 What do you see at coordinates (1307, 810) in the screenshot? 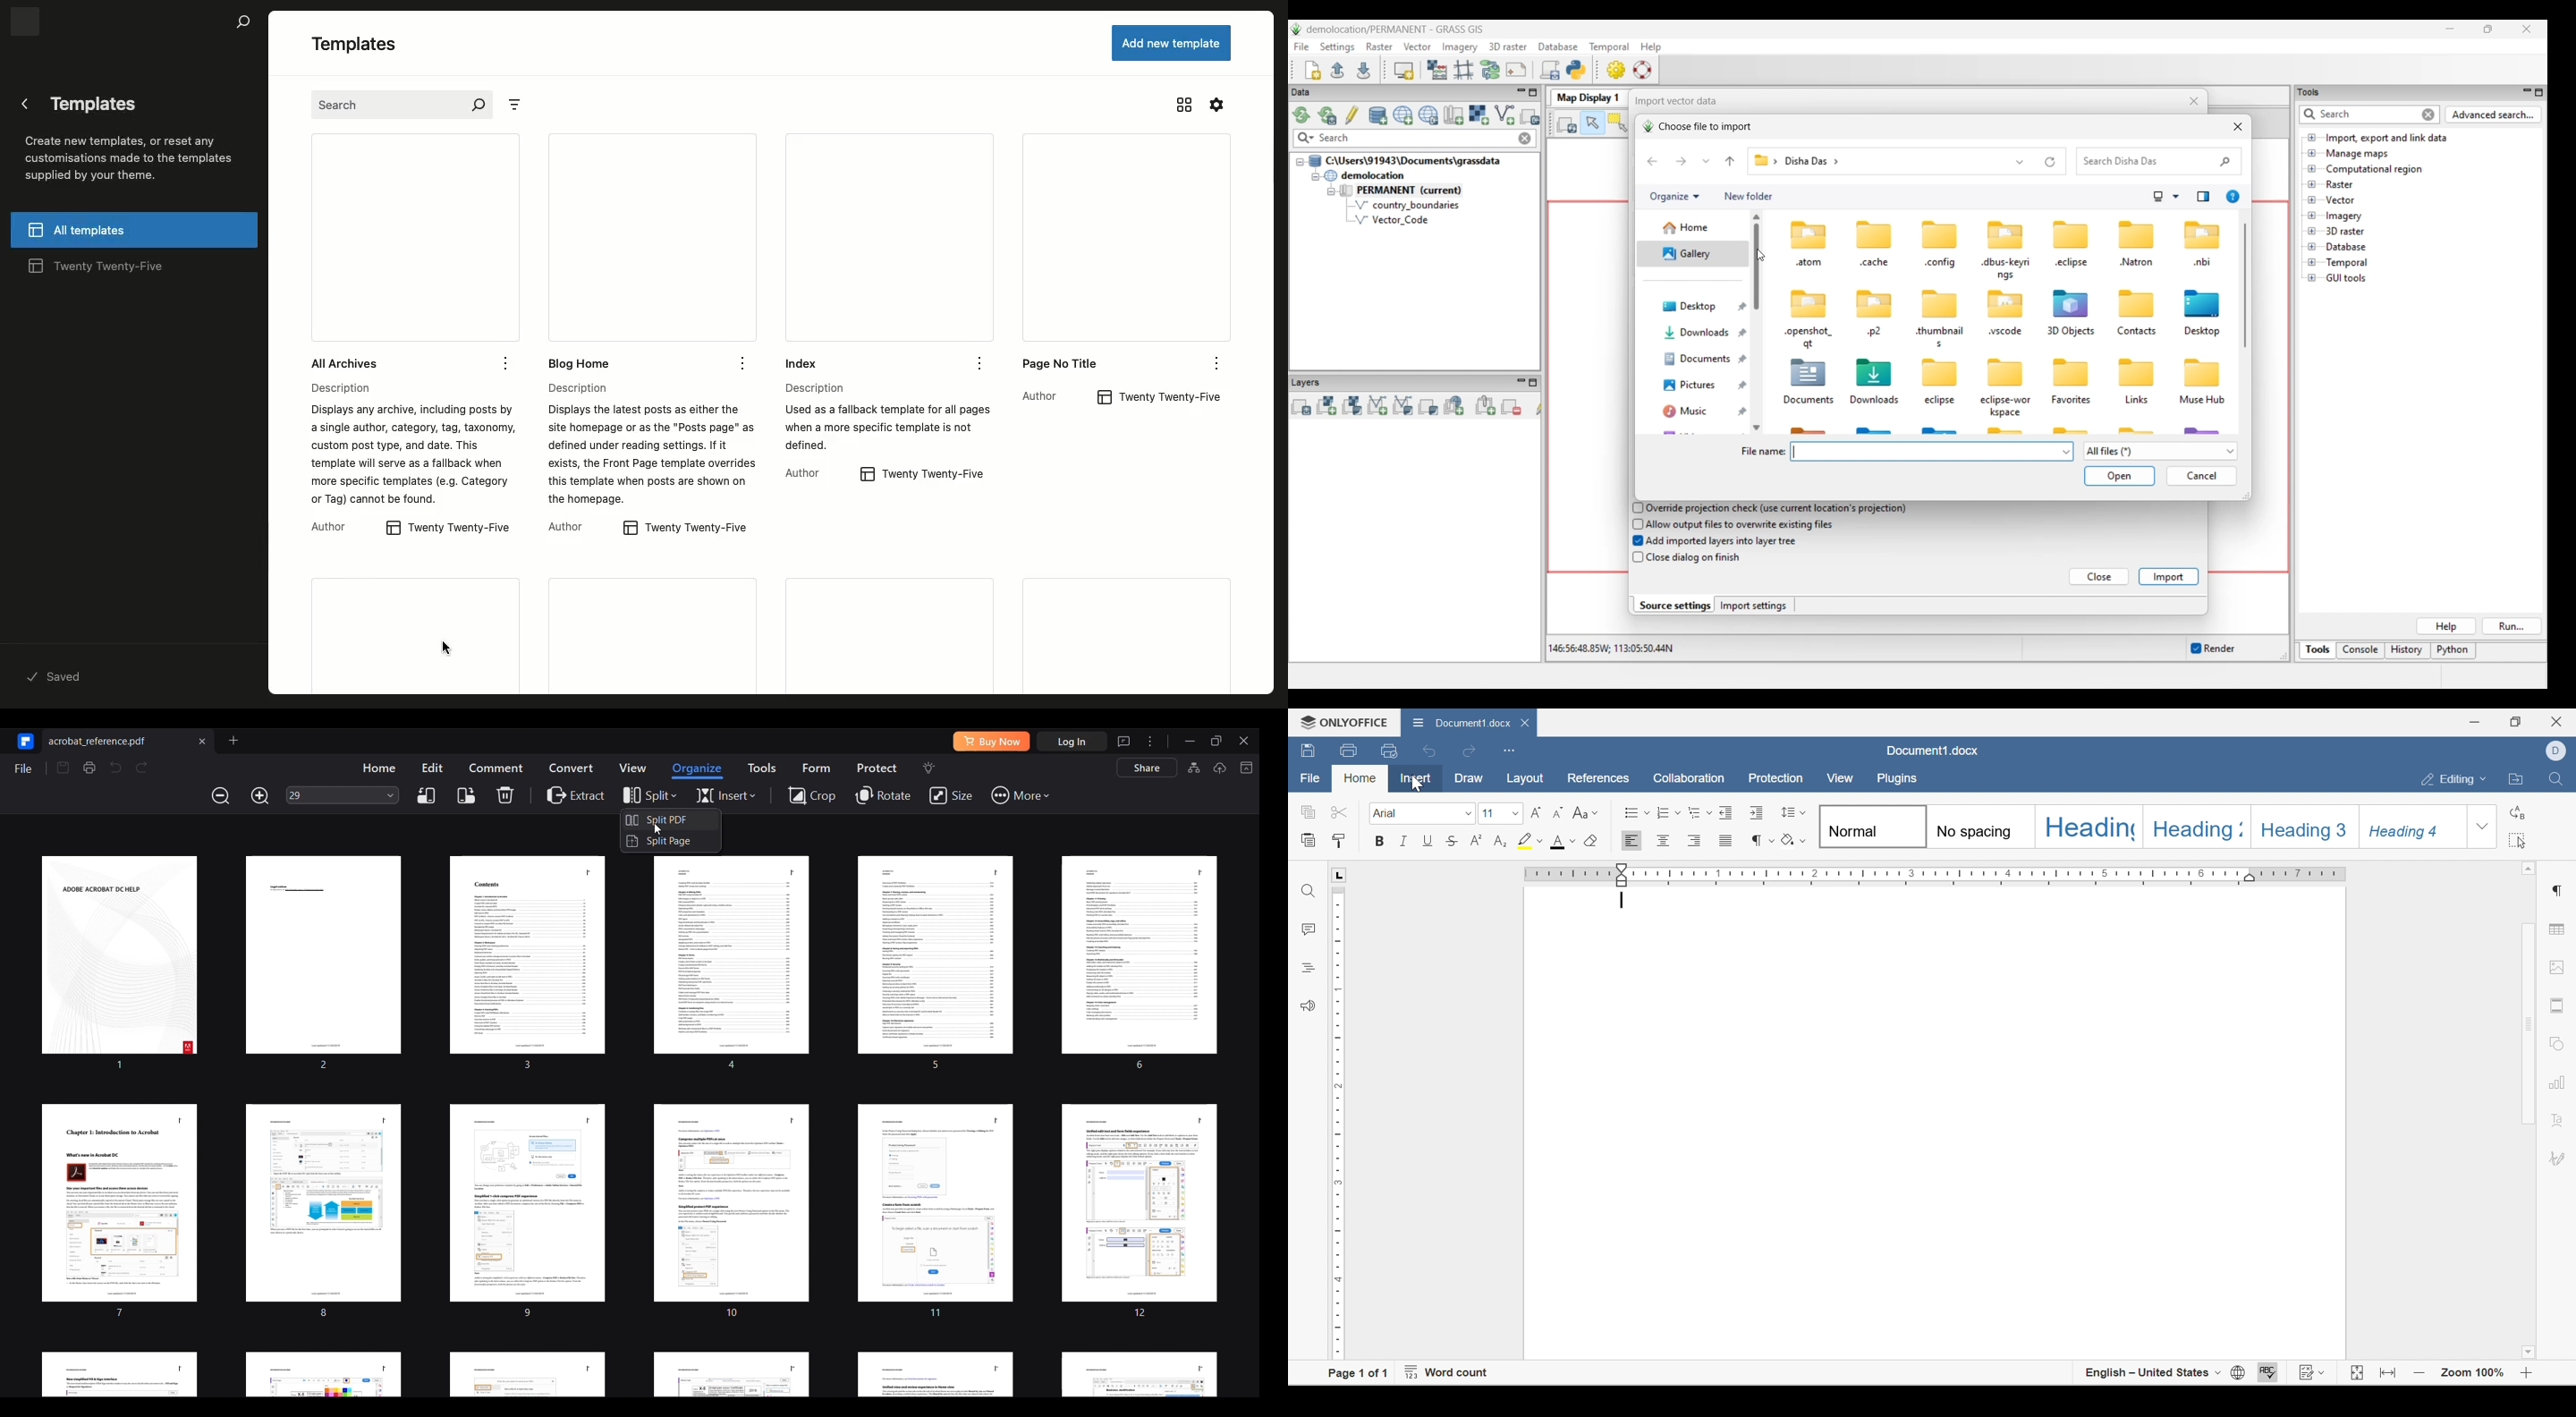
I see `Copy` at bounding box center [1307, 810].